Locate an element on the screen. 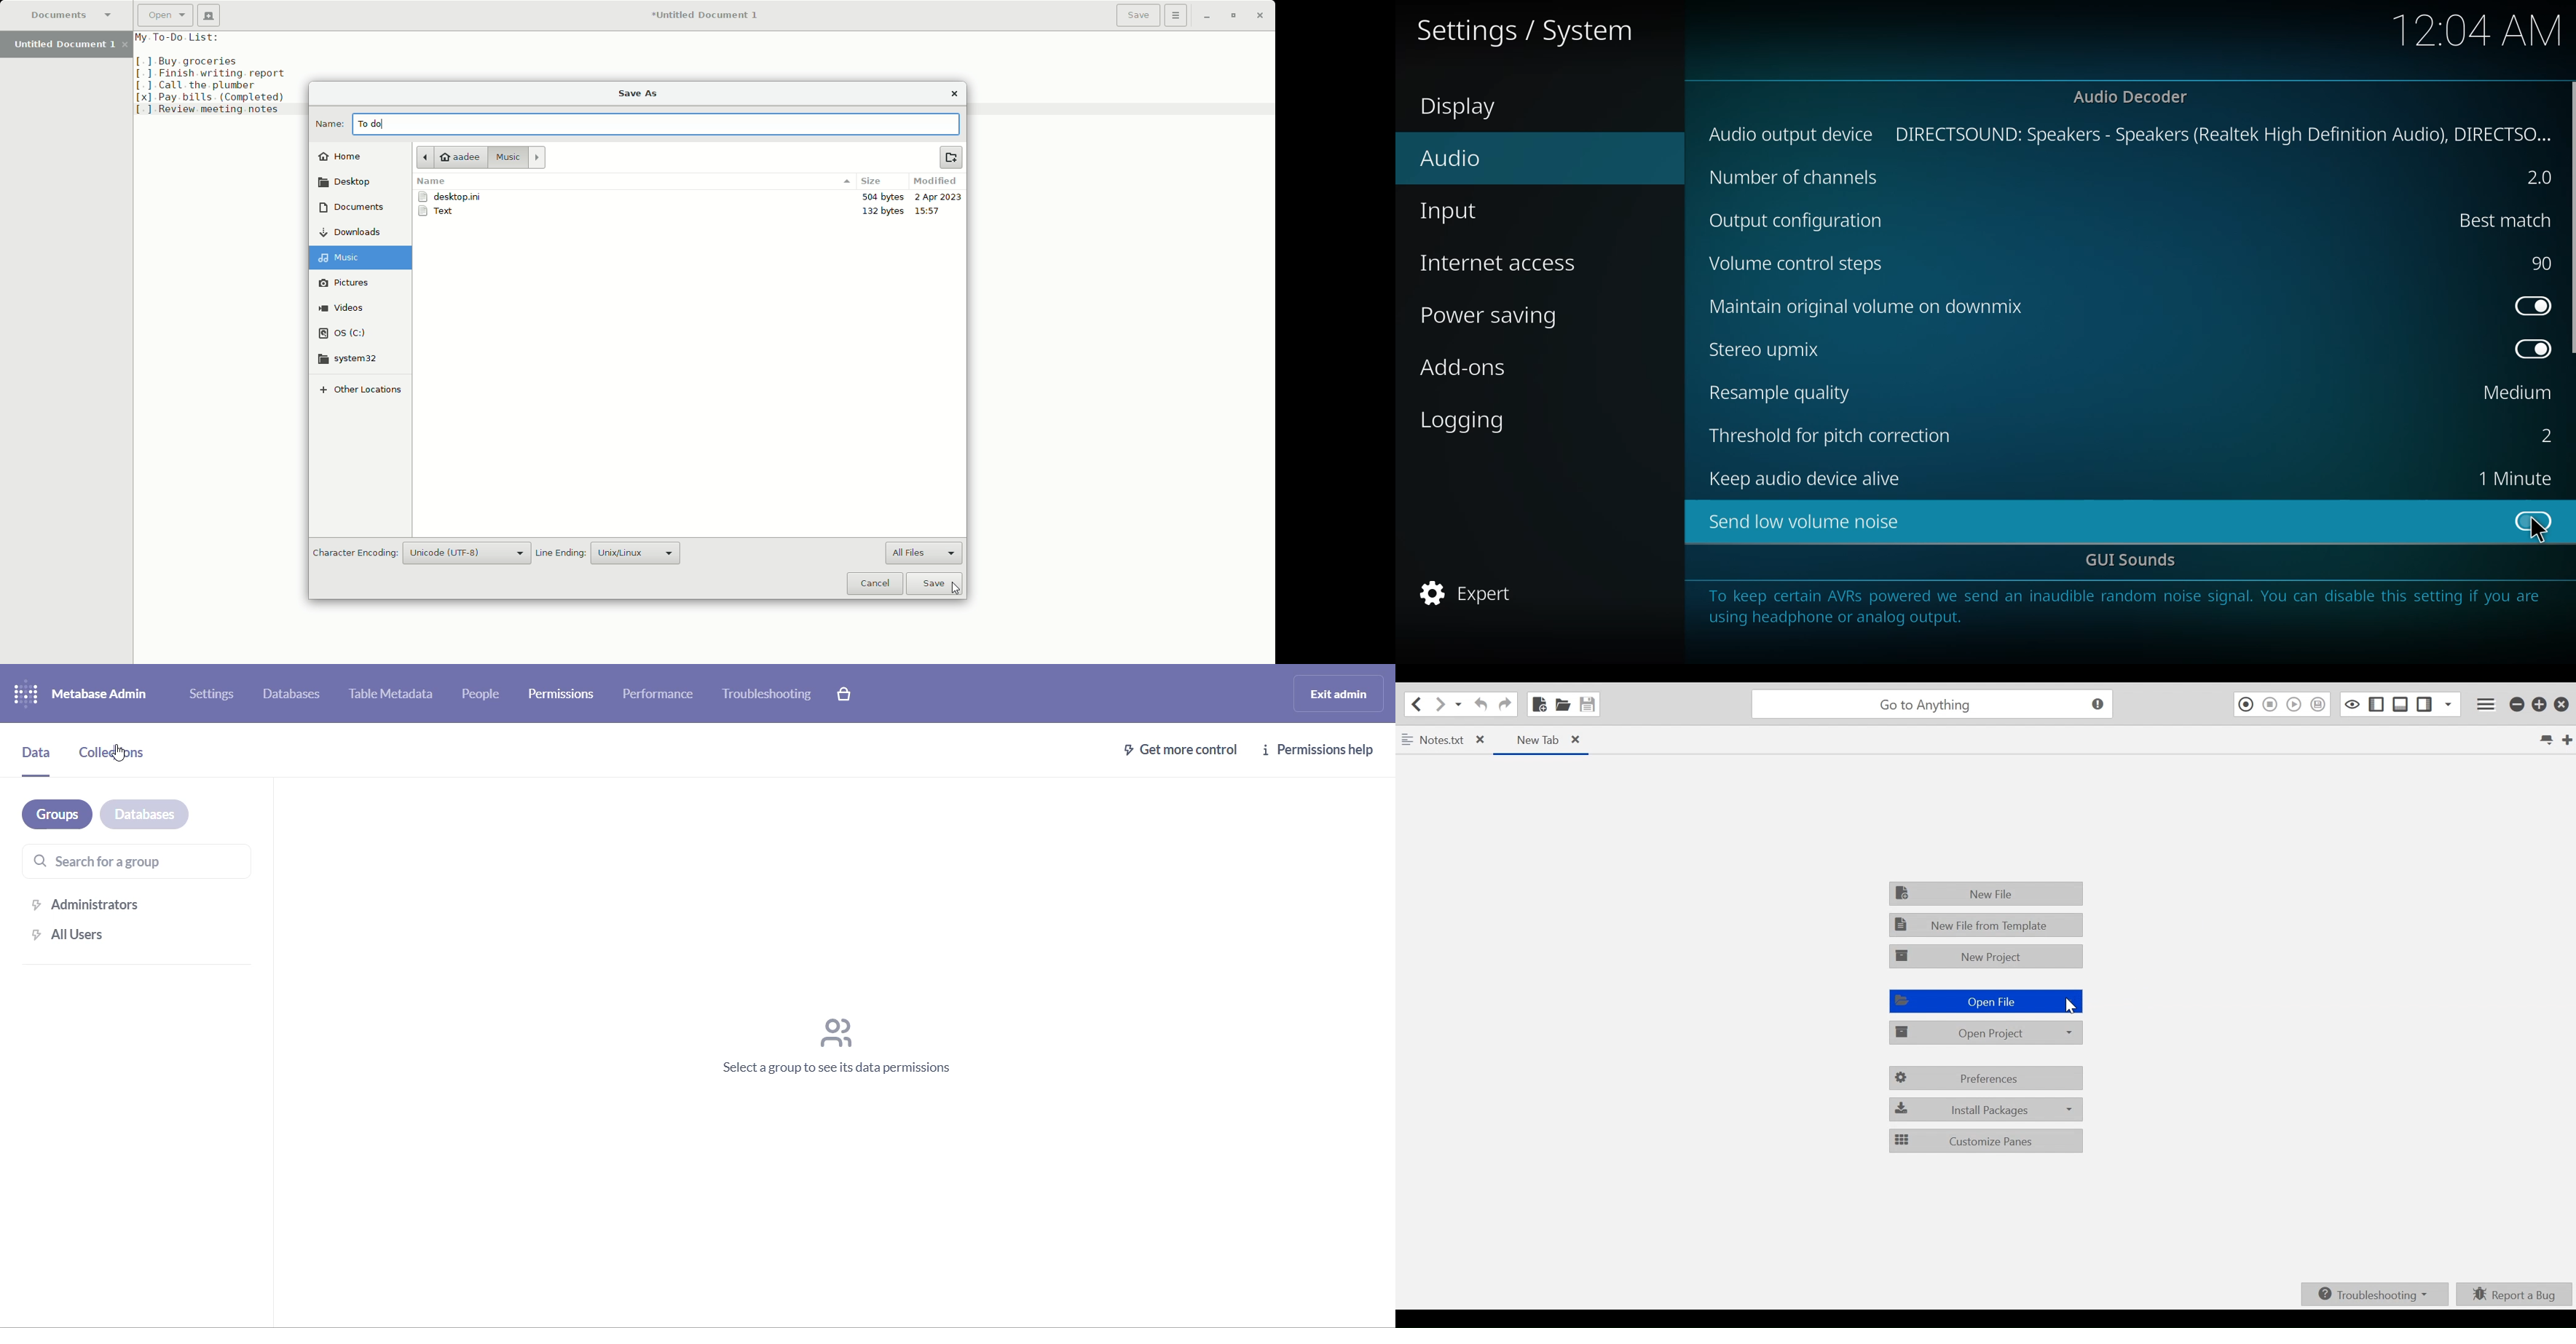 The height and width of the screenshot is (1344, 2576). Other locations is located at coordinates (359, 393).